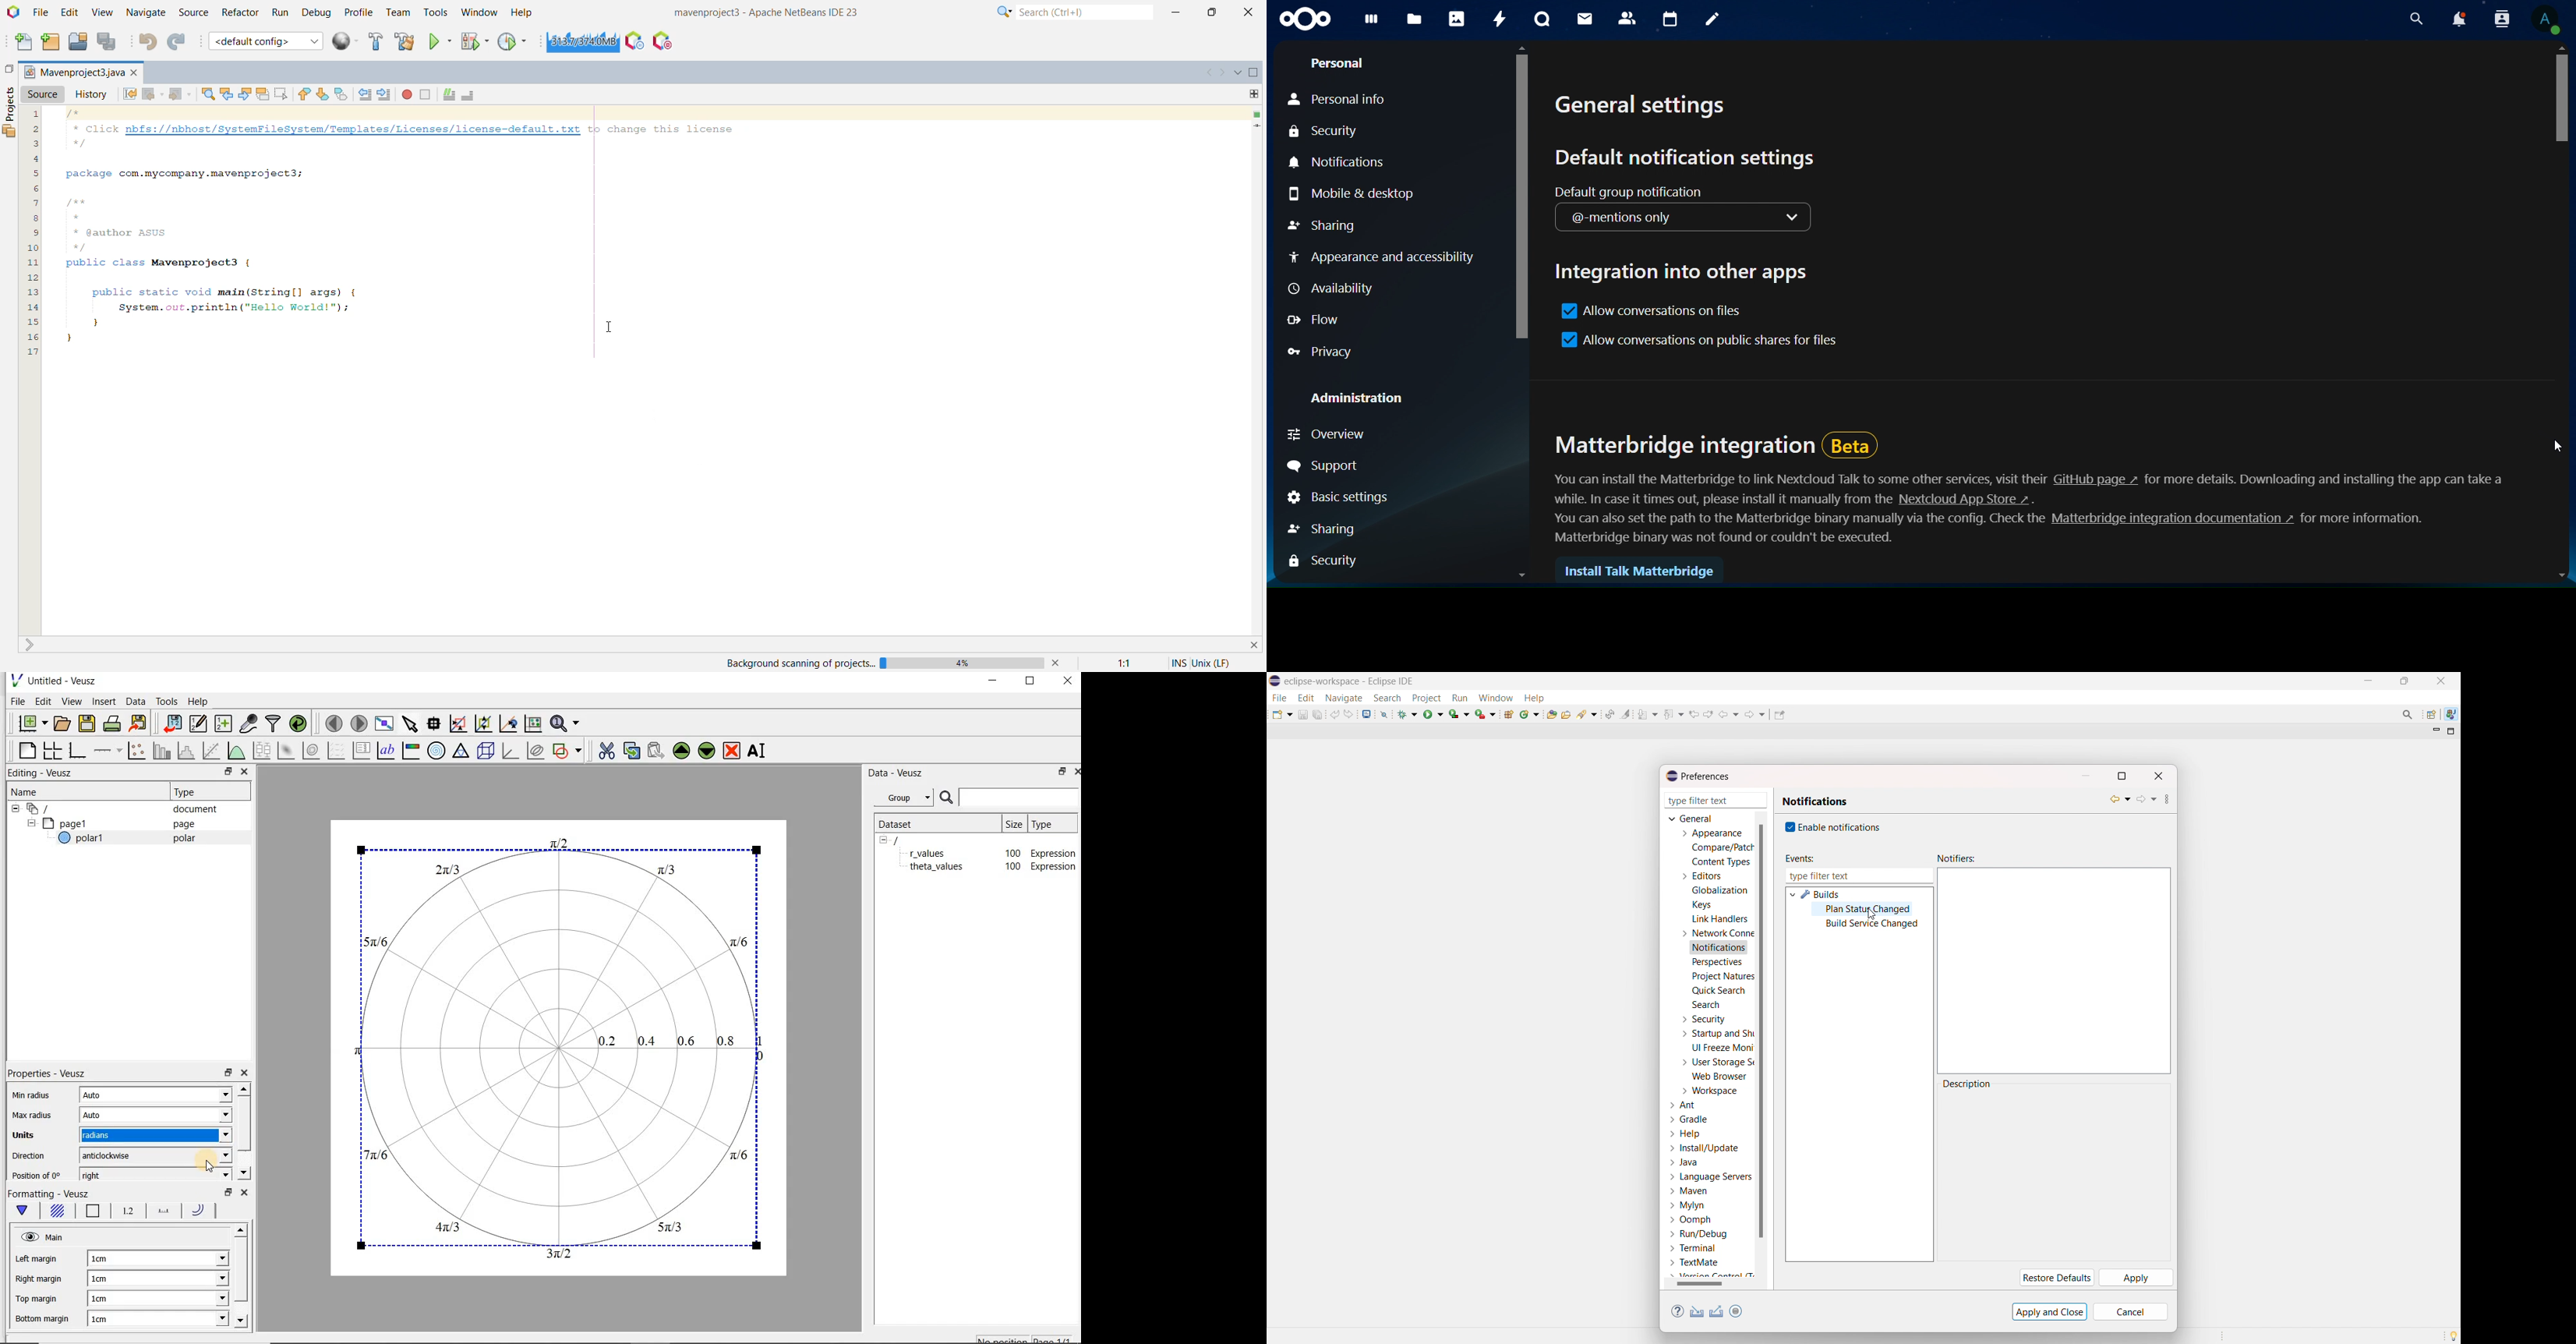 The width and height of the screenshot is (2576, 1344). I want to click on Search bar, so click(1010, 796).